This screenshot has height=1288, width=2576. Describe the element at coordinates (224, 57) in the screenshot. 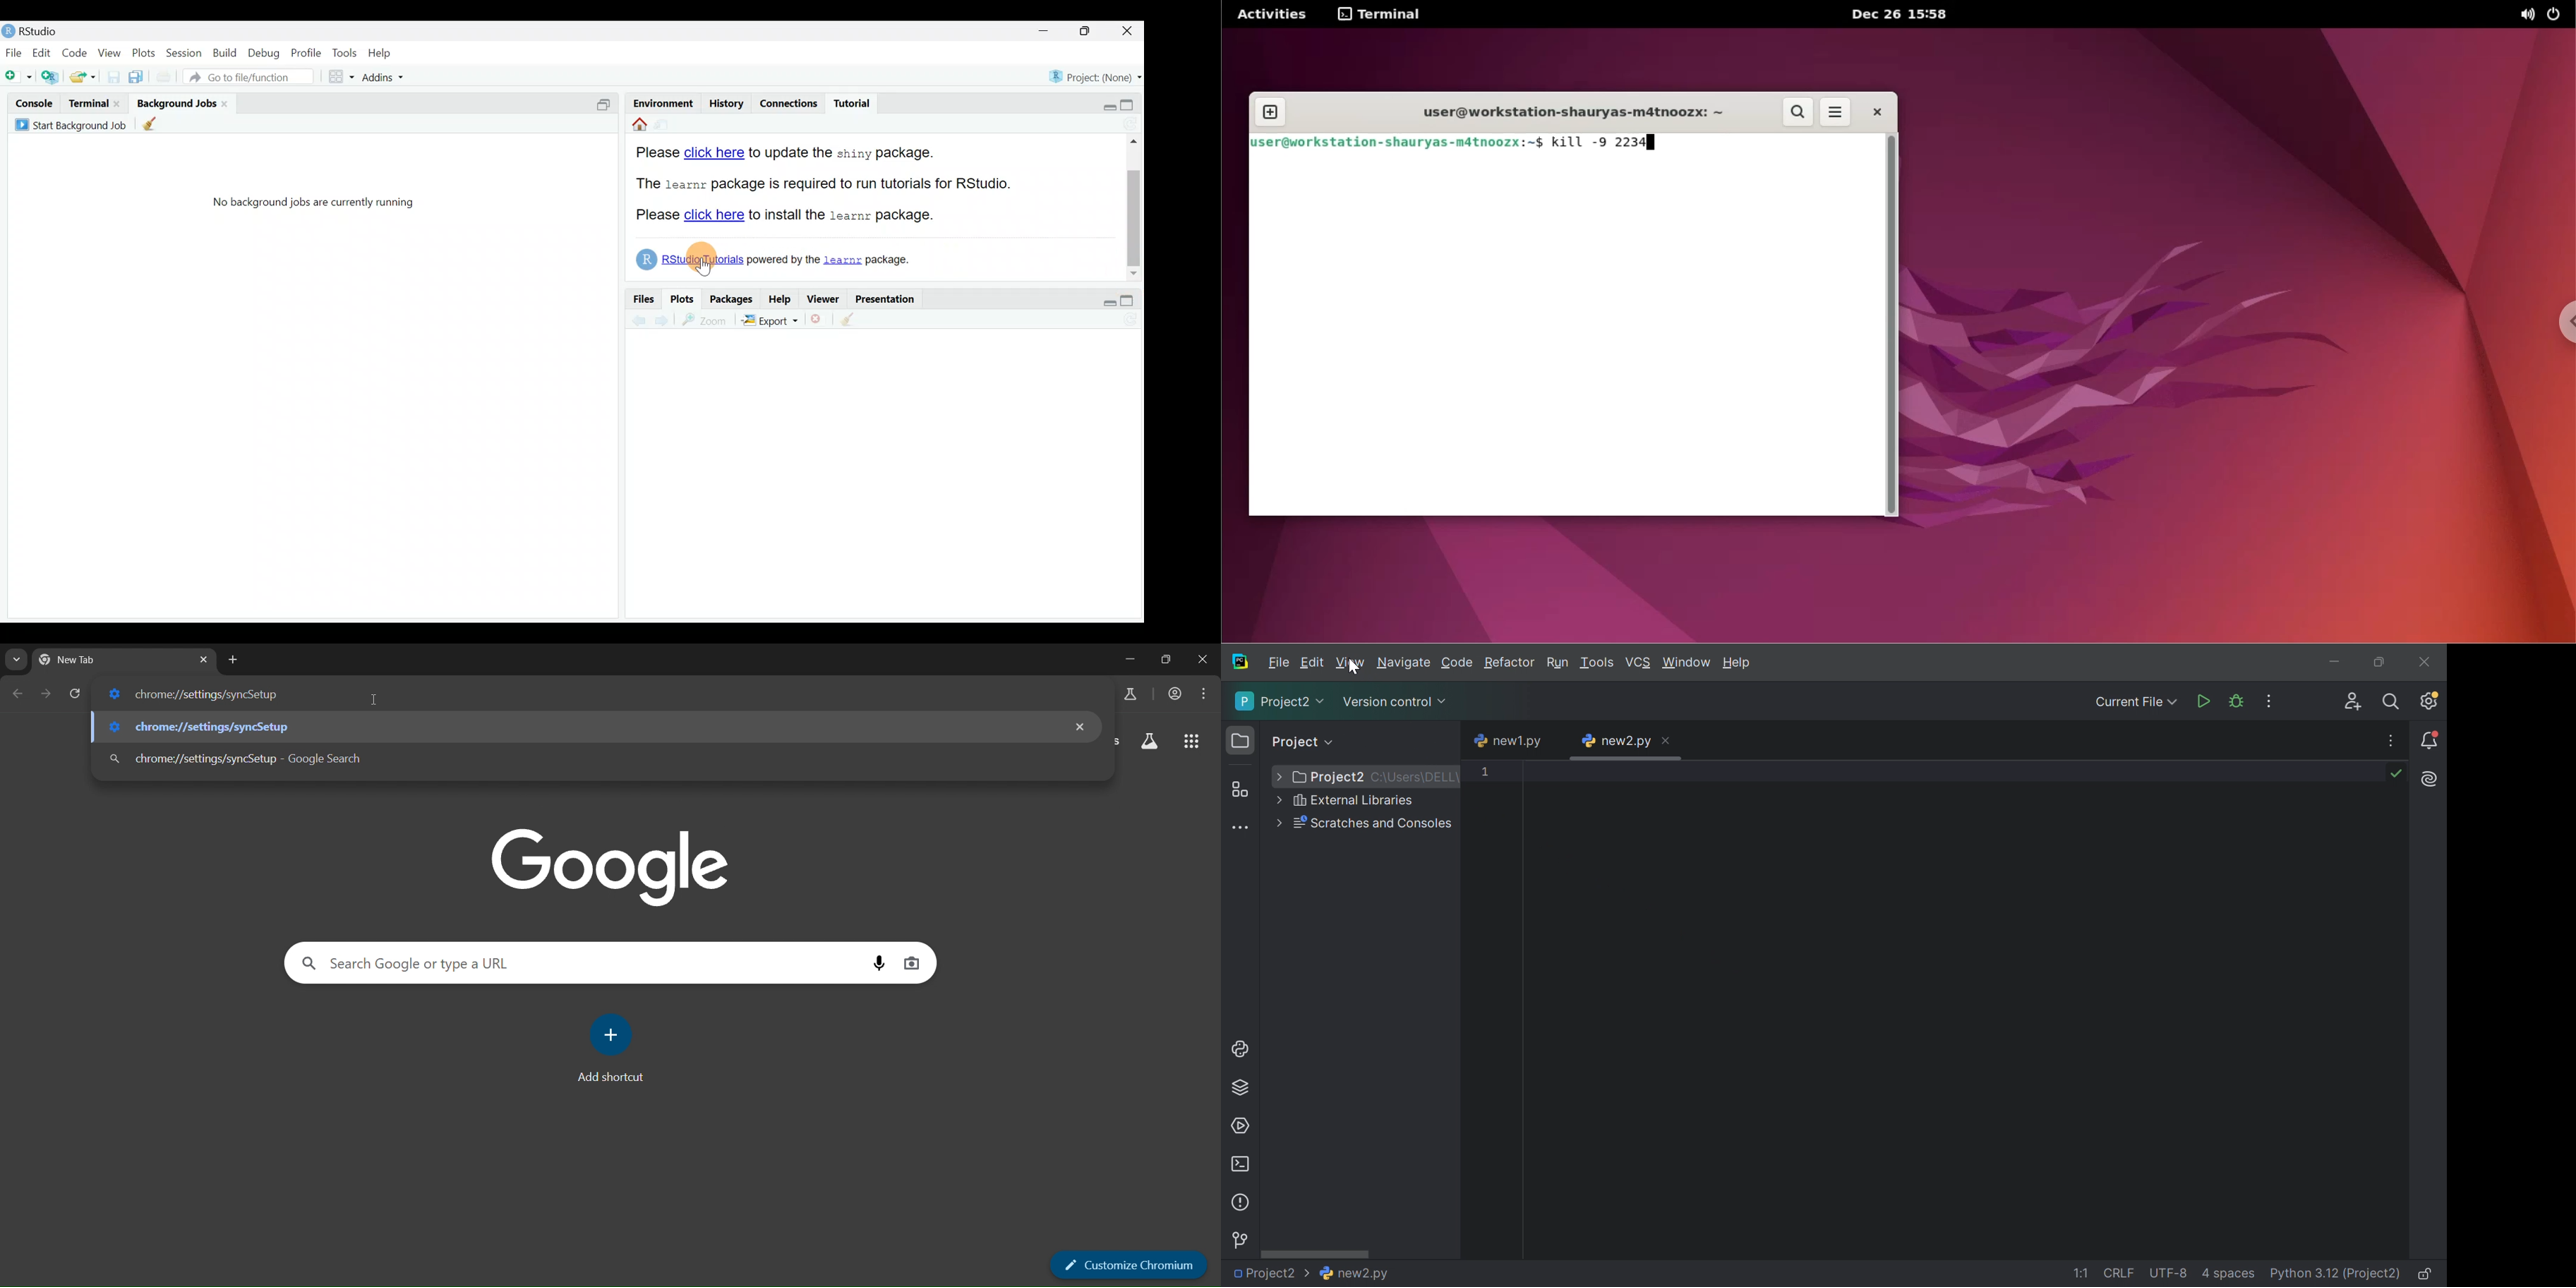

I see `Build` at that location.